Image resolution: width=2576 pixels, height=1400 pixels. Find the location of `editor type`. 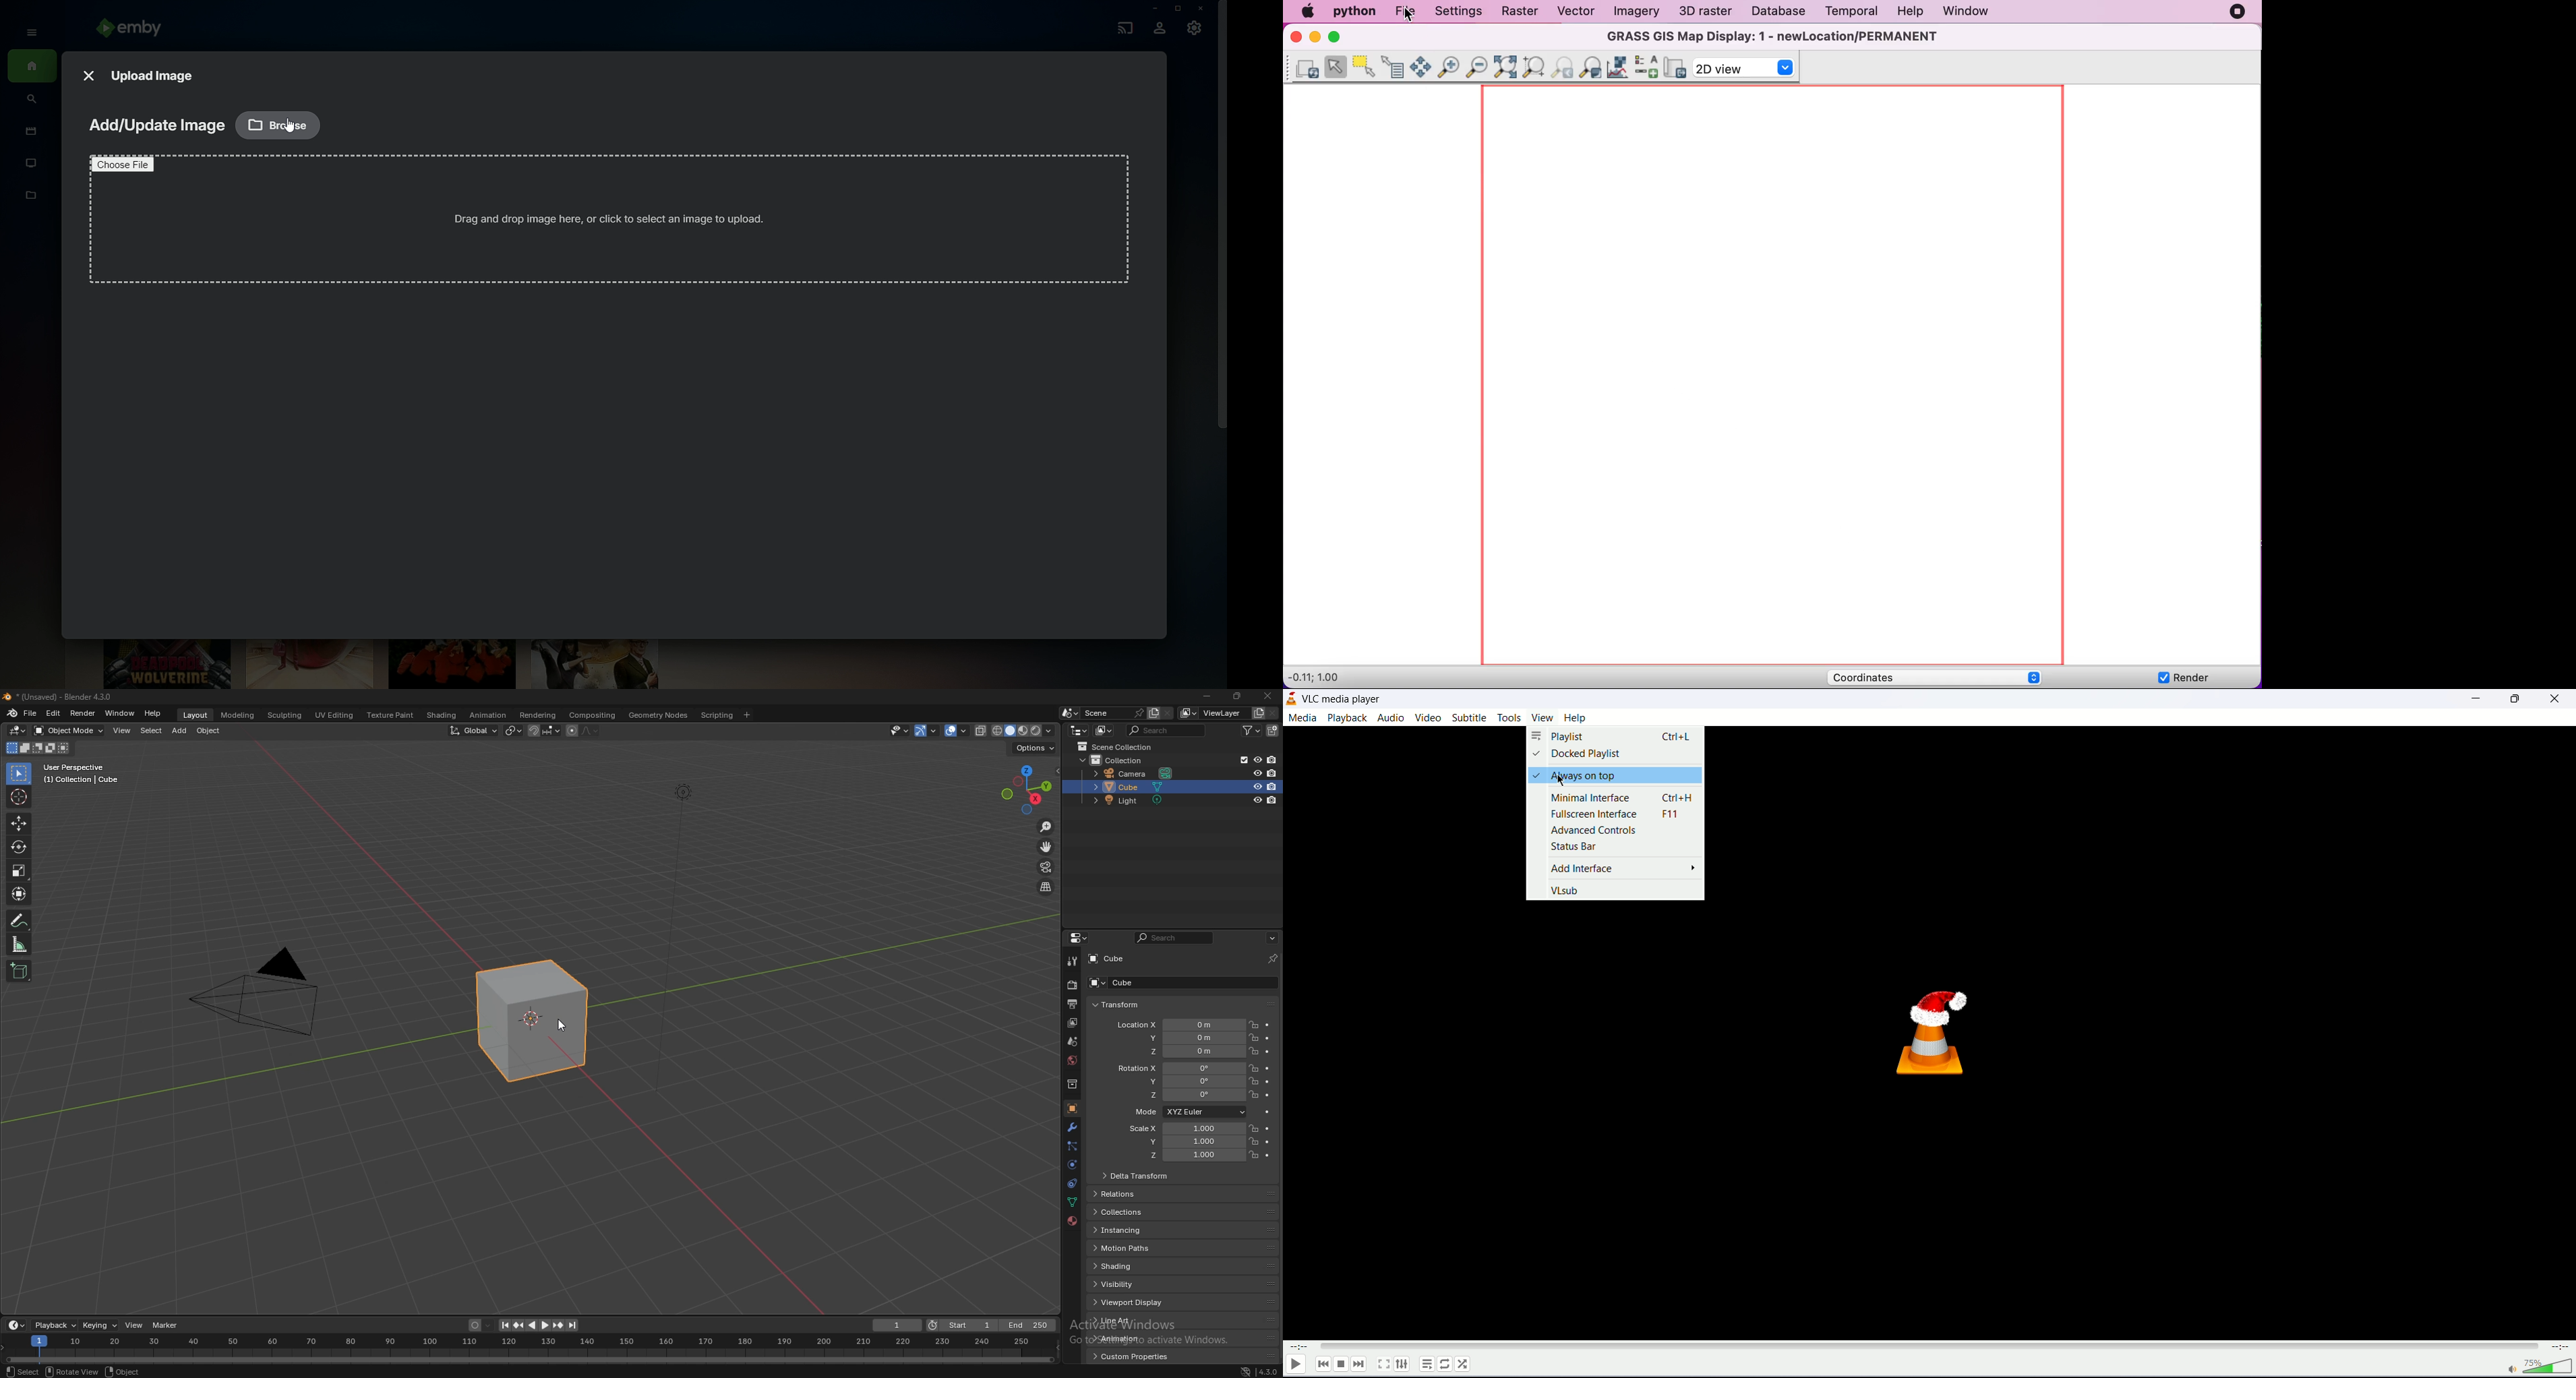

editor type is located at coordinates (18, 730).